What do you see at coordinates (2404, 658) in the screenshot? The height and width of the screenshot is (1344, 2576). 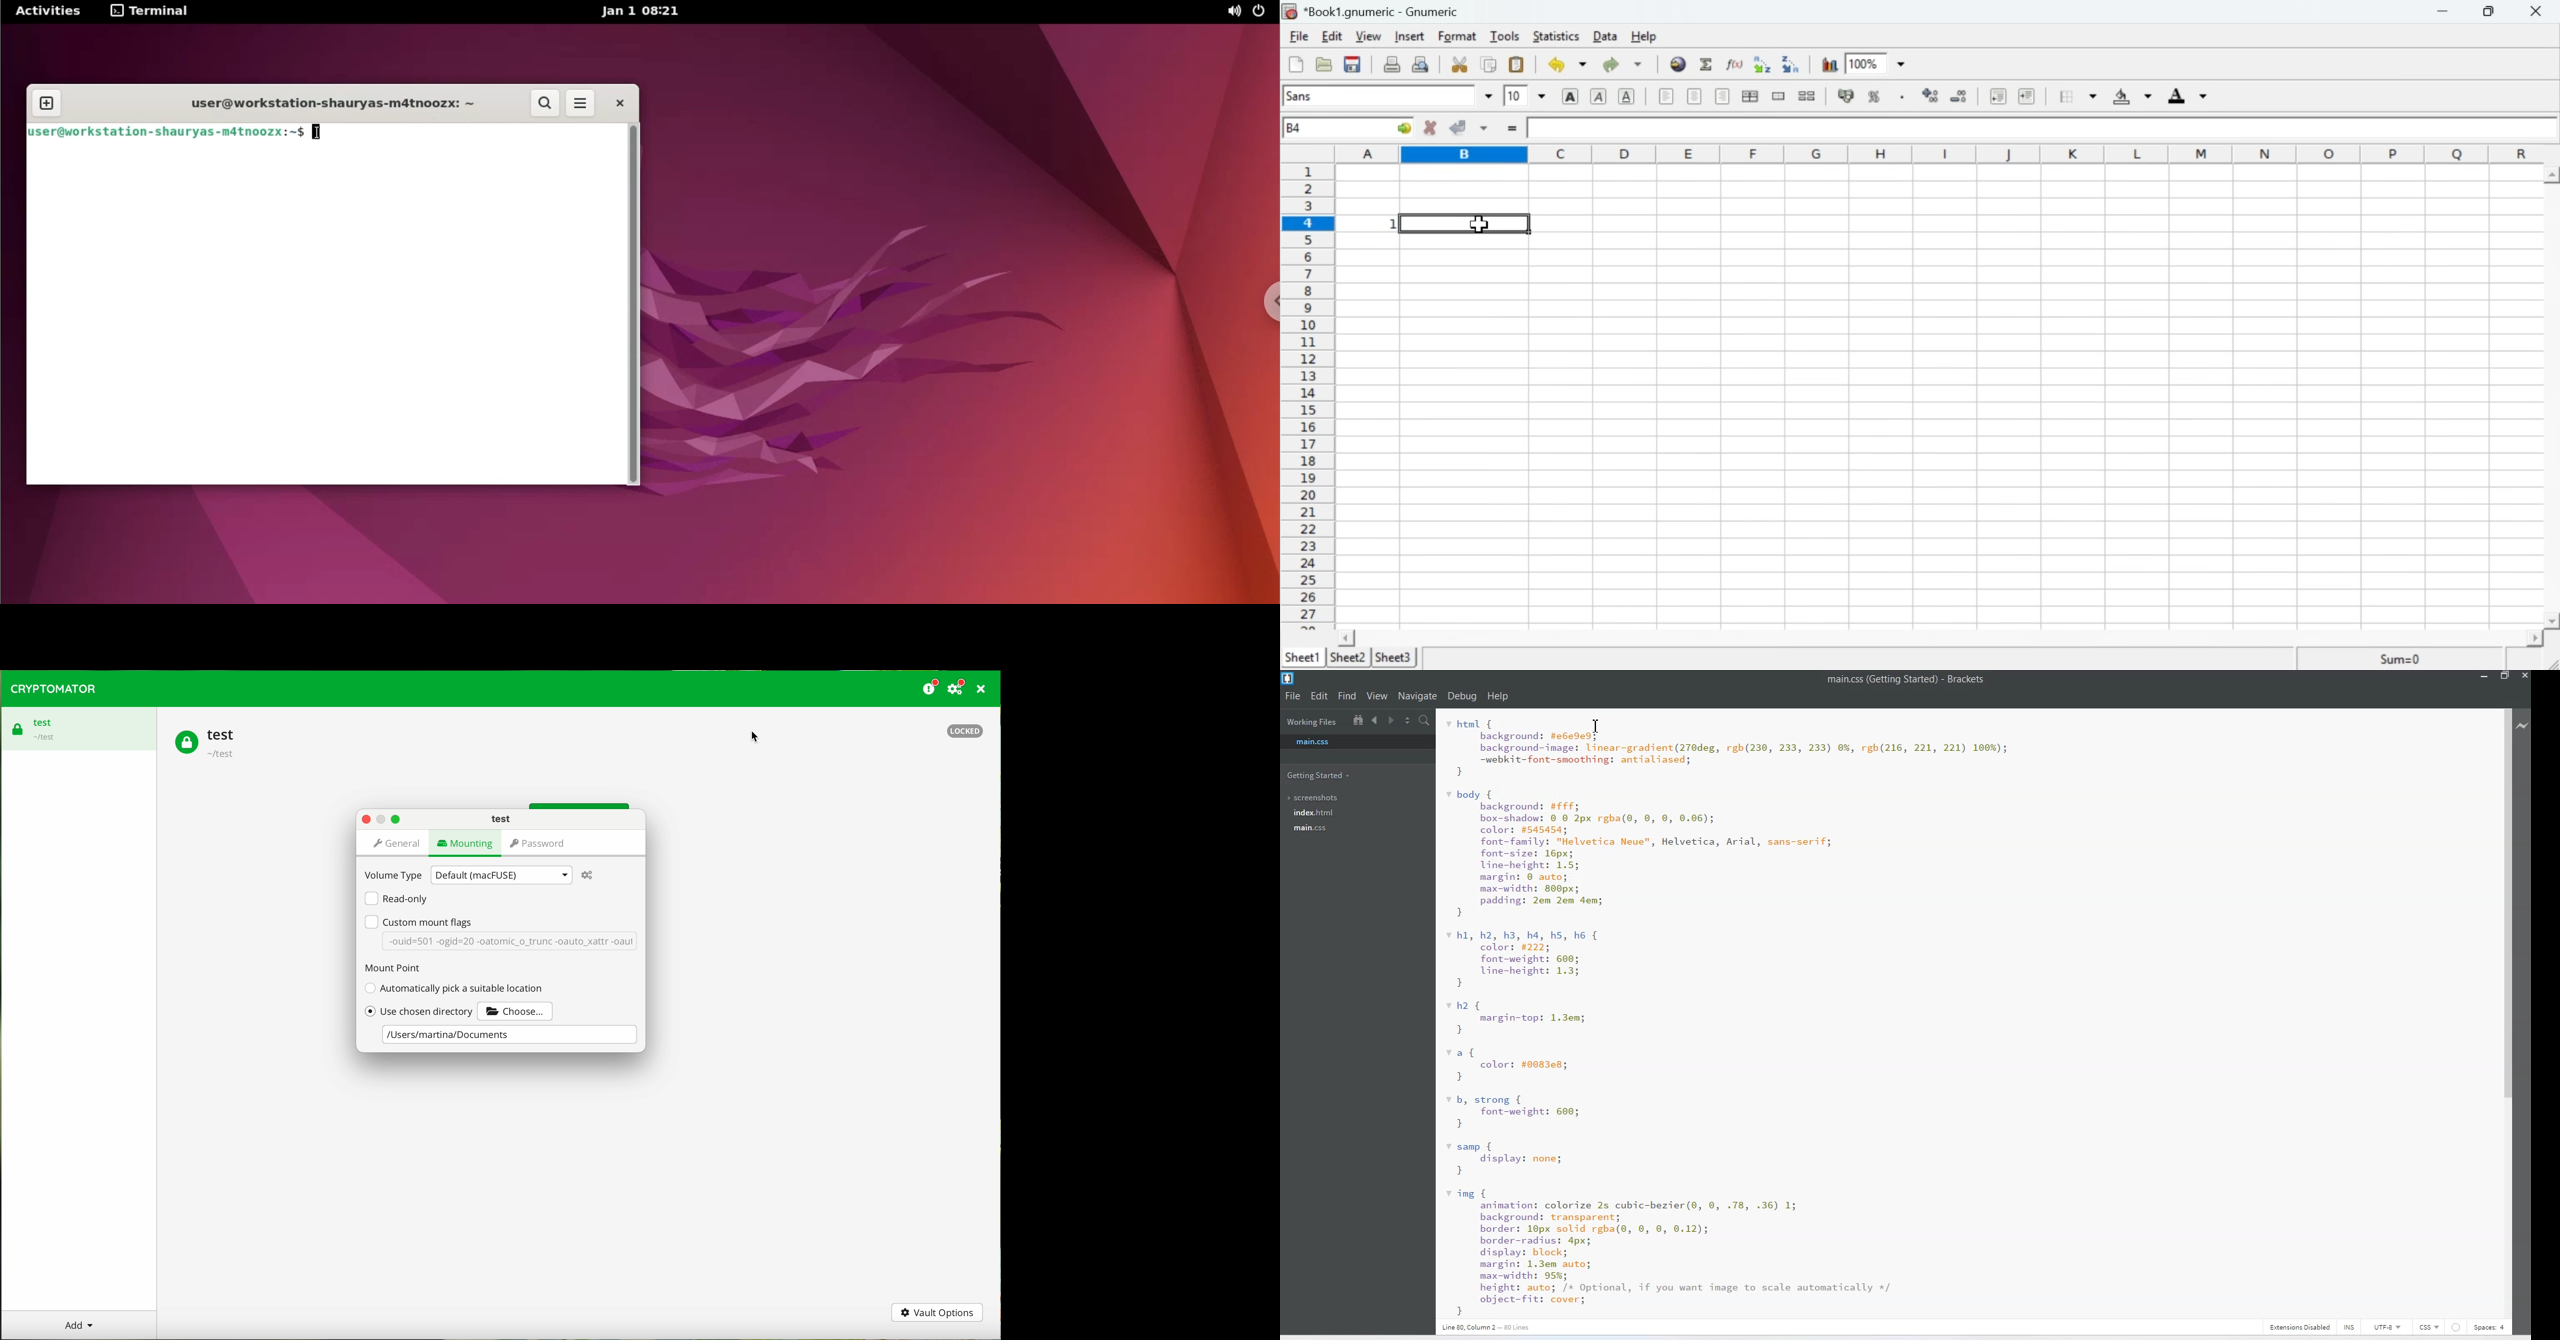 I see `Sum` at bounding box center [2404, 658].